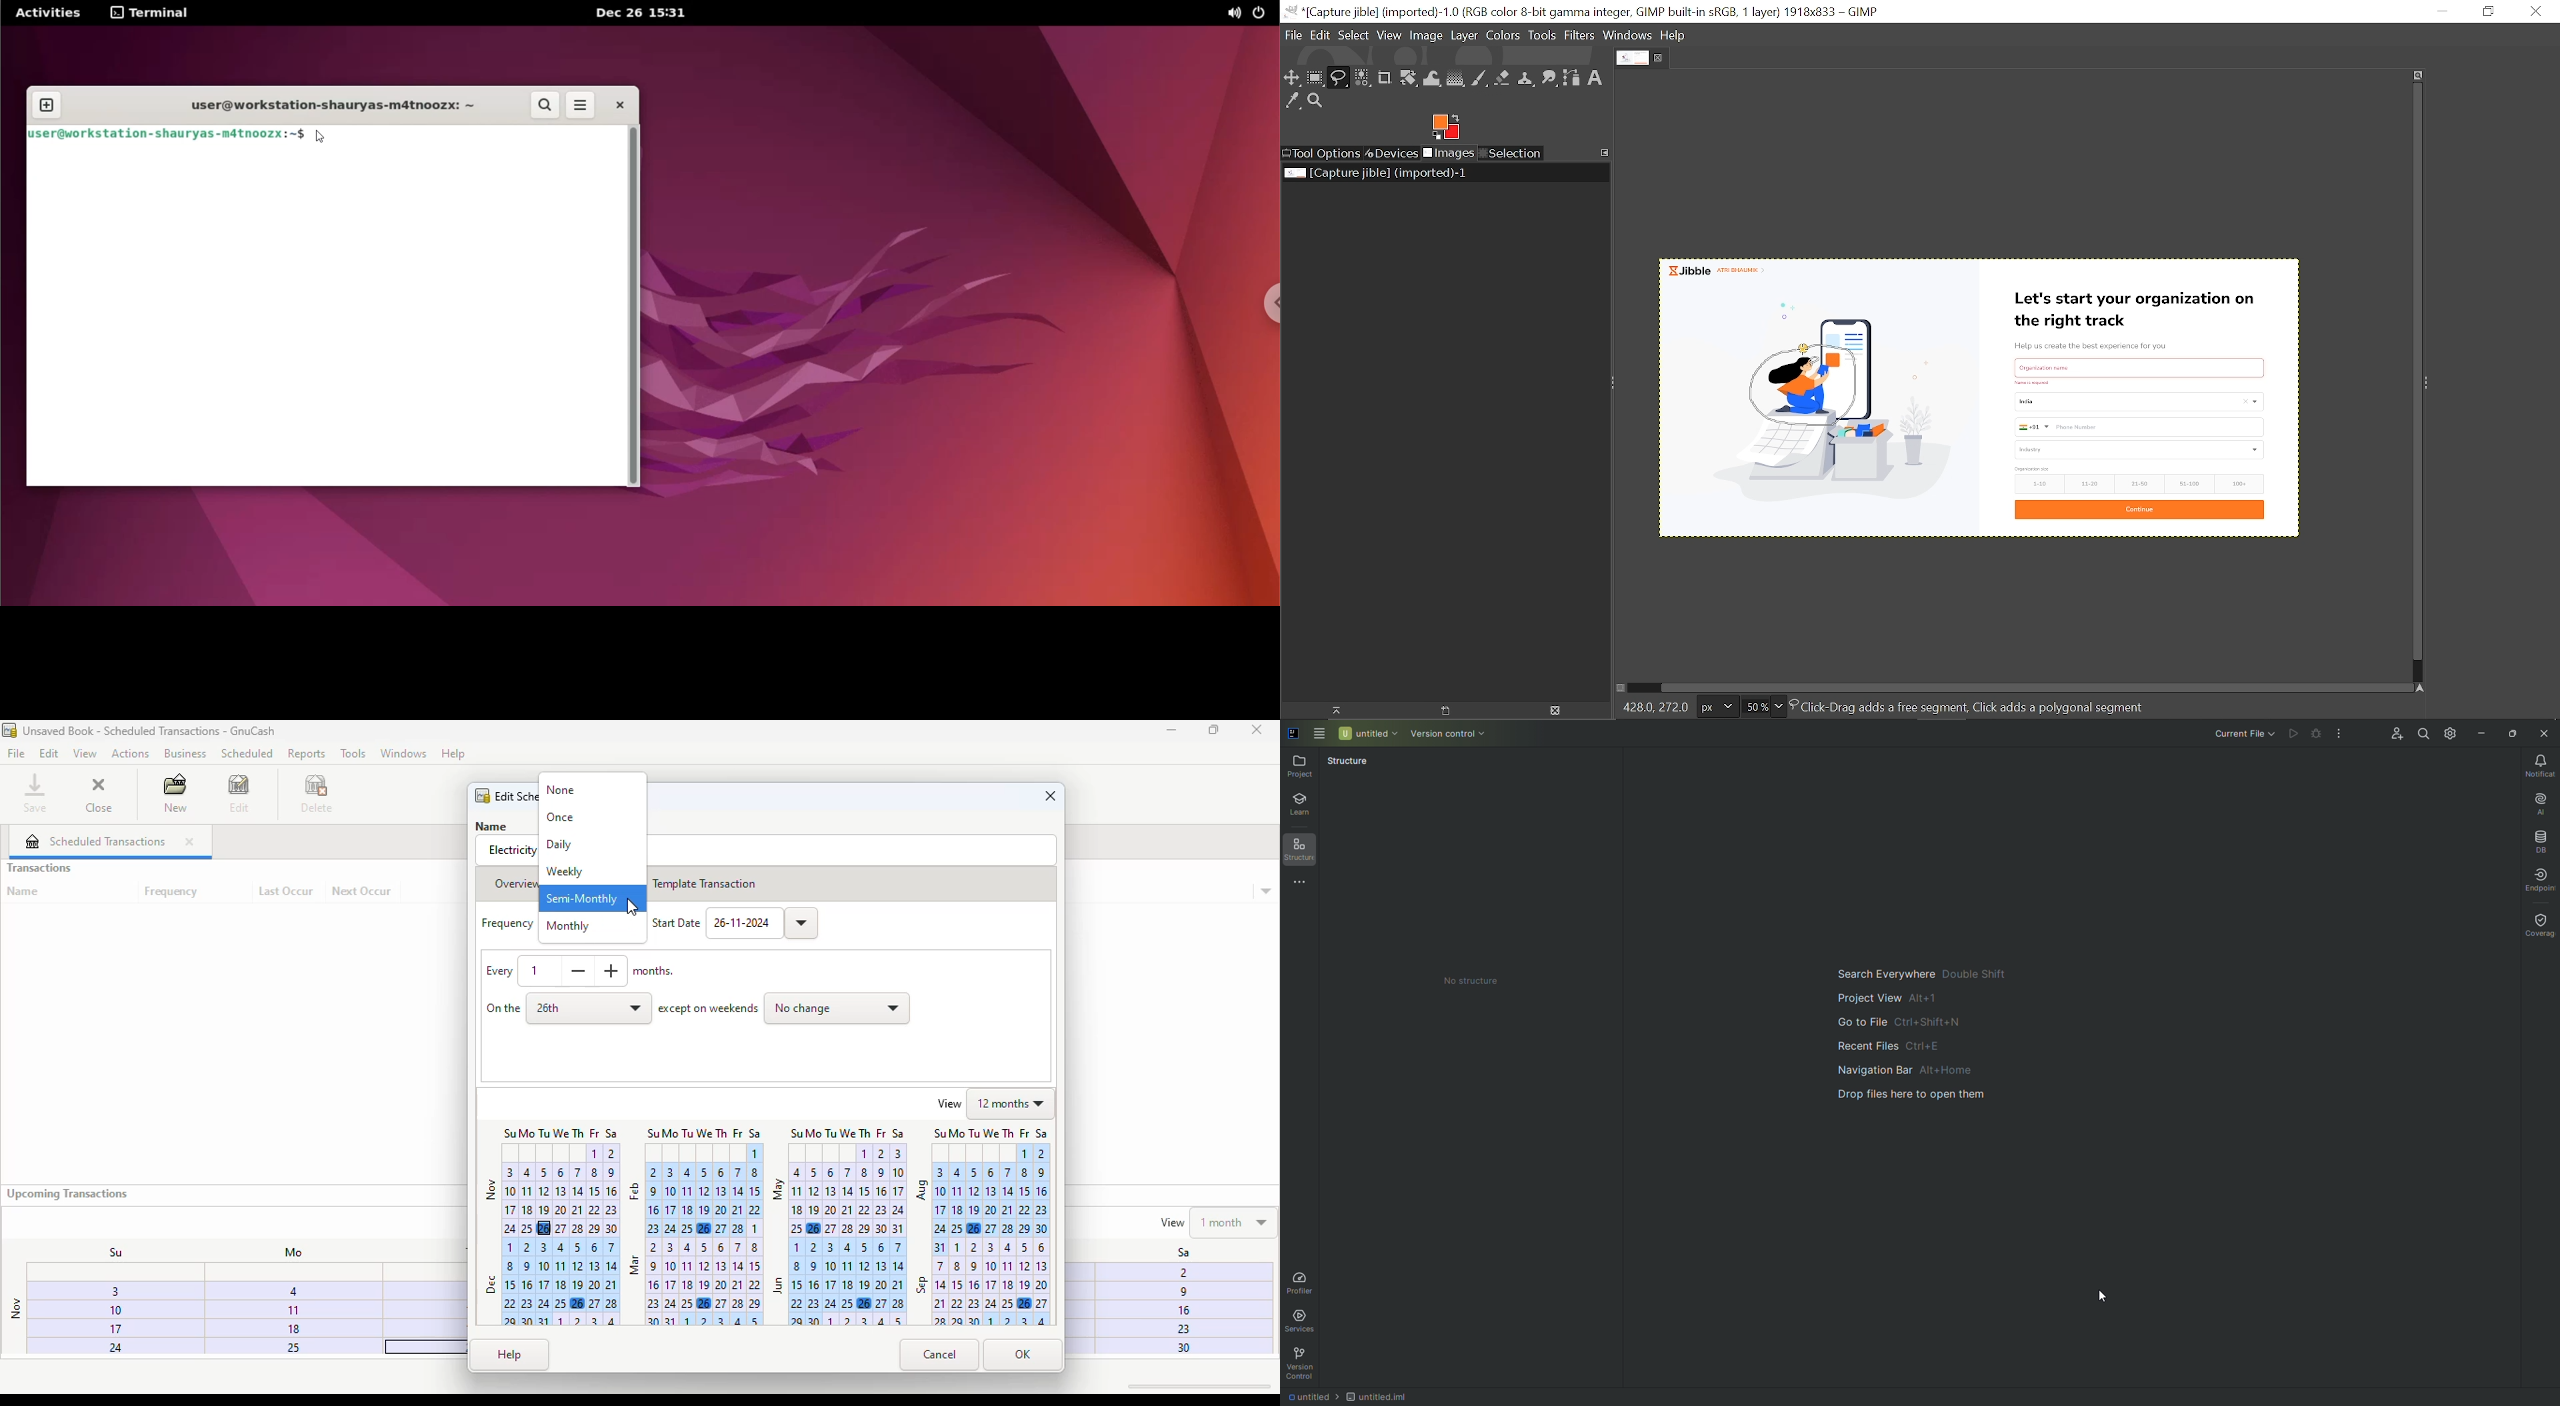  I want to click on Edit, so click(1322, 35).